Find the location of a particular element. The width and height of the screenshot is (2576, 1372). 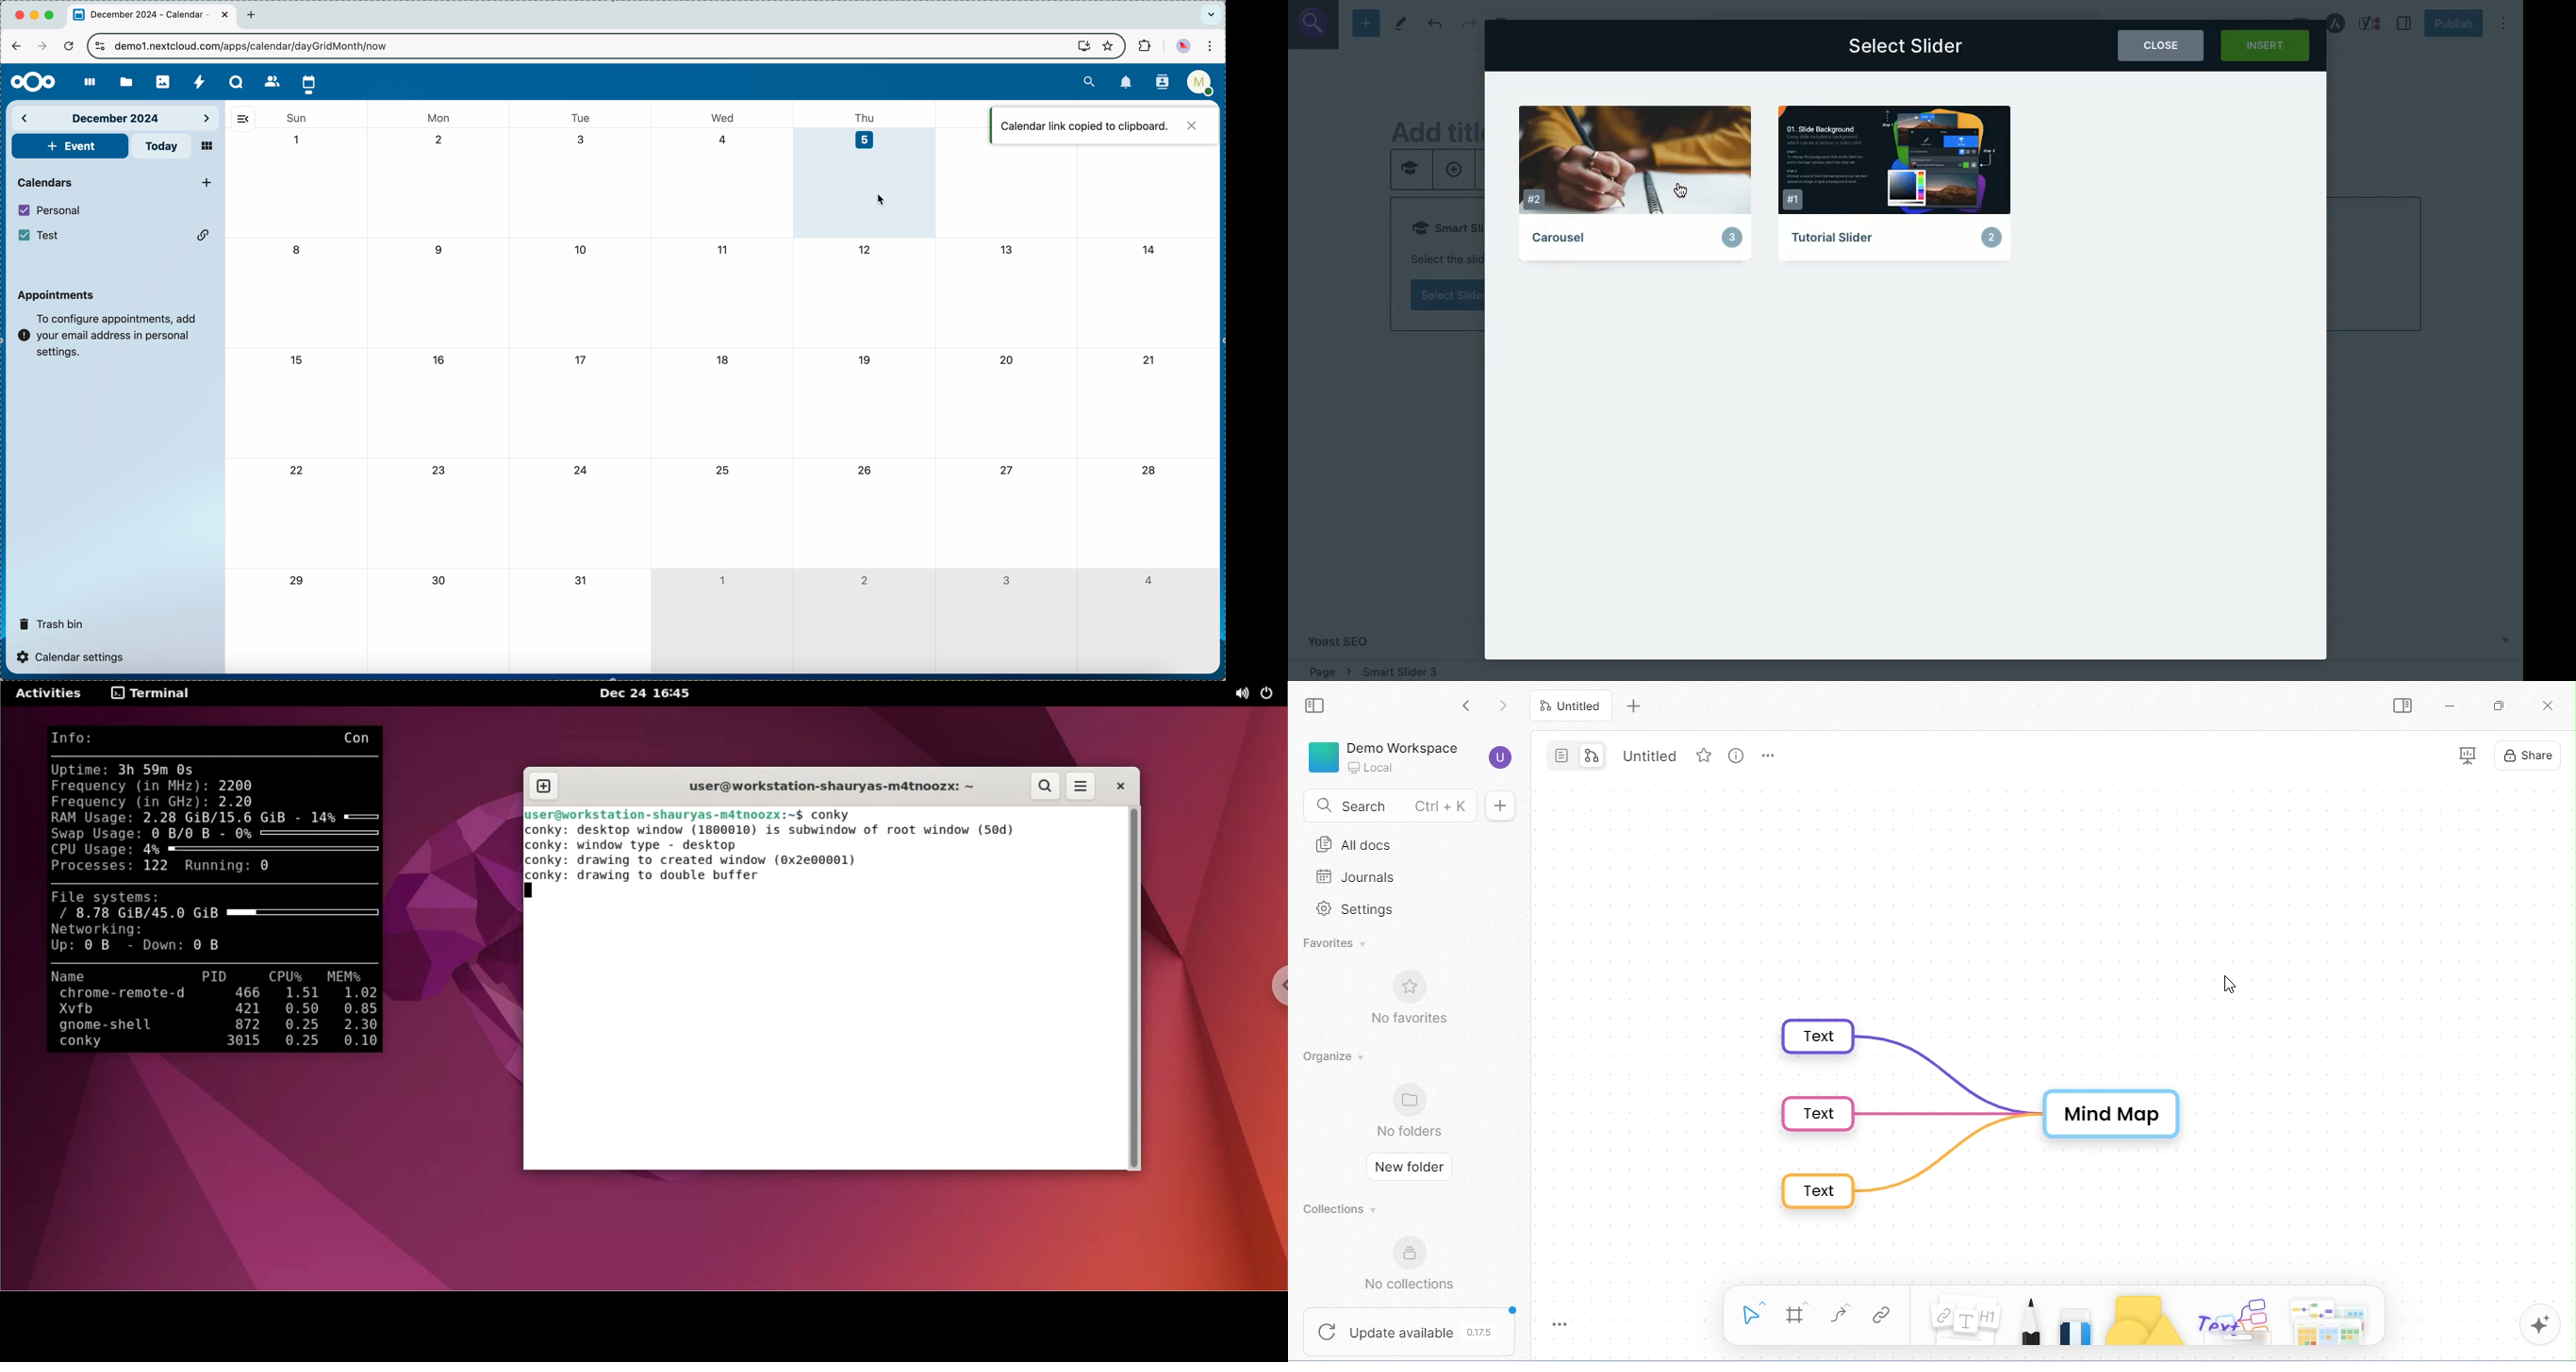

17 is located at coordinates (582, 361).